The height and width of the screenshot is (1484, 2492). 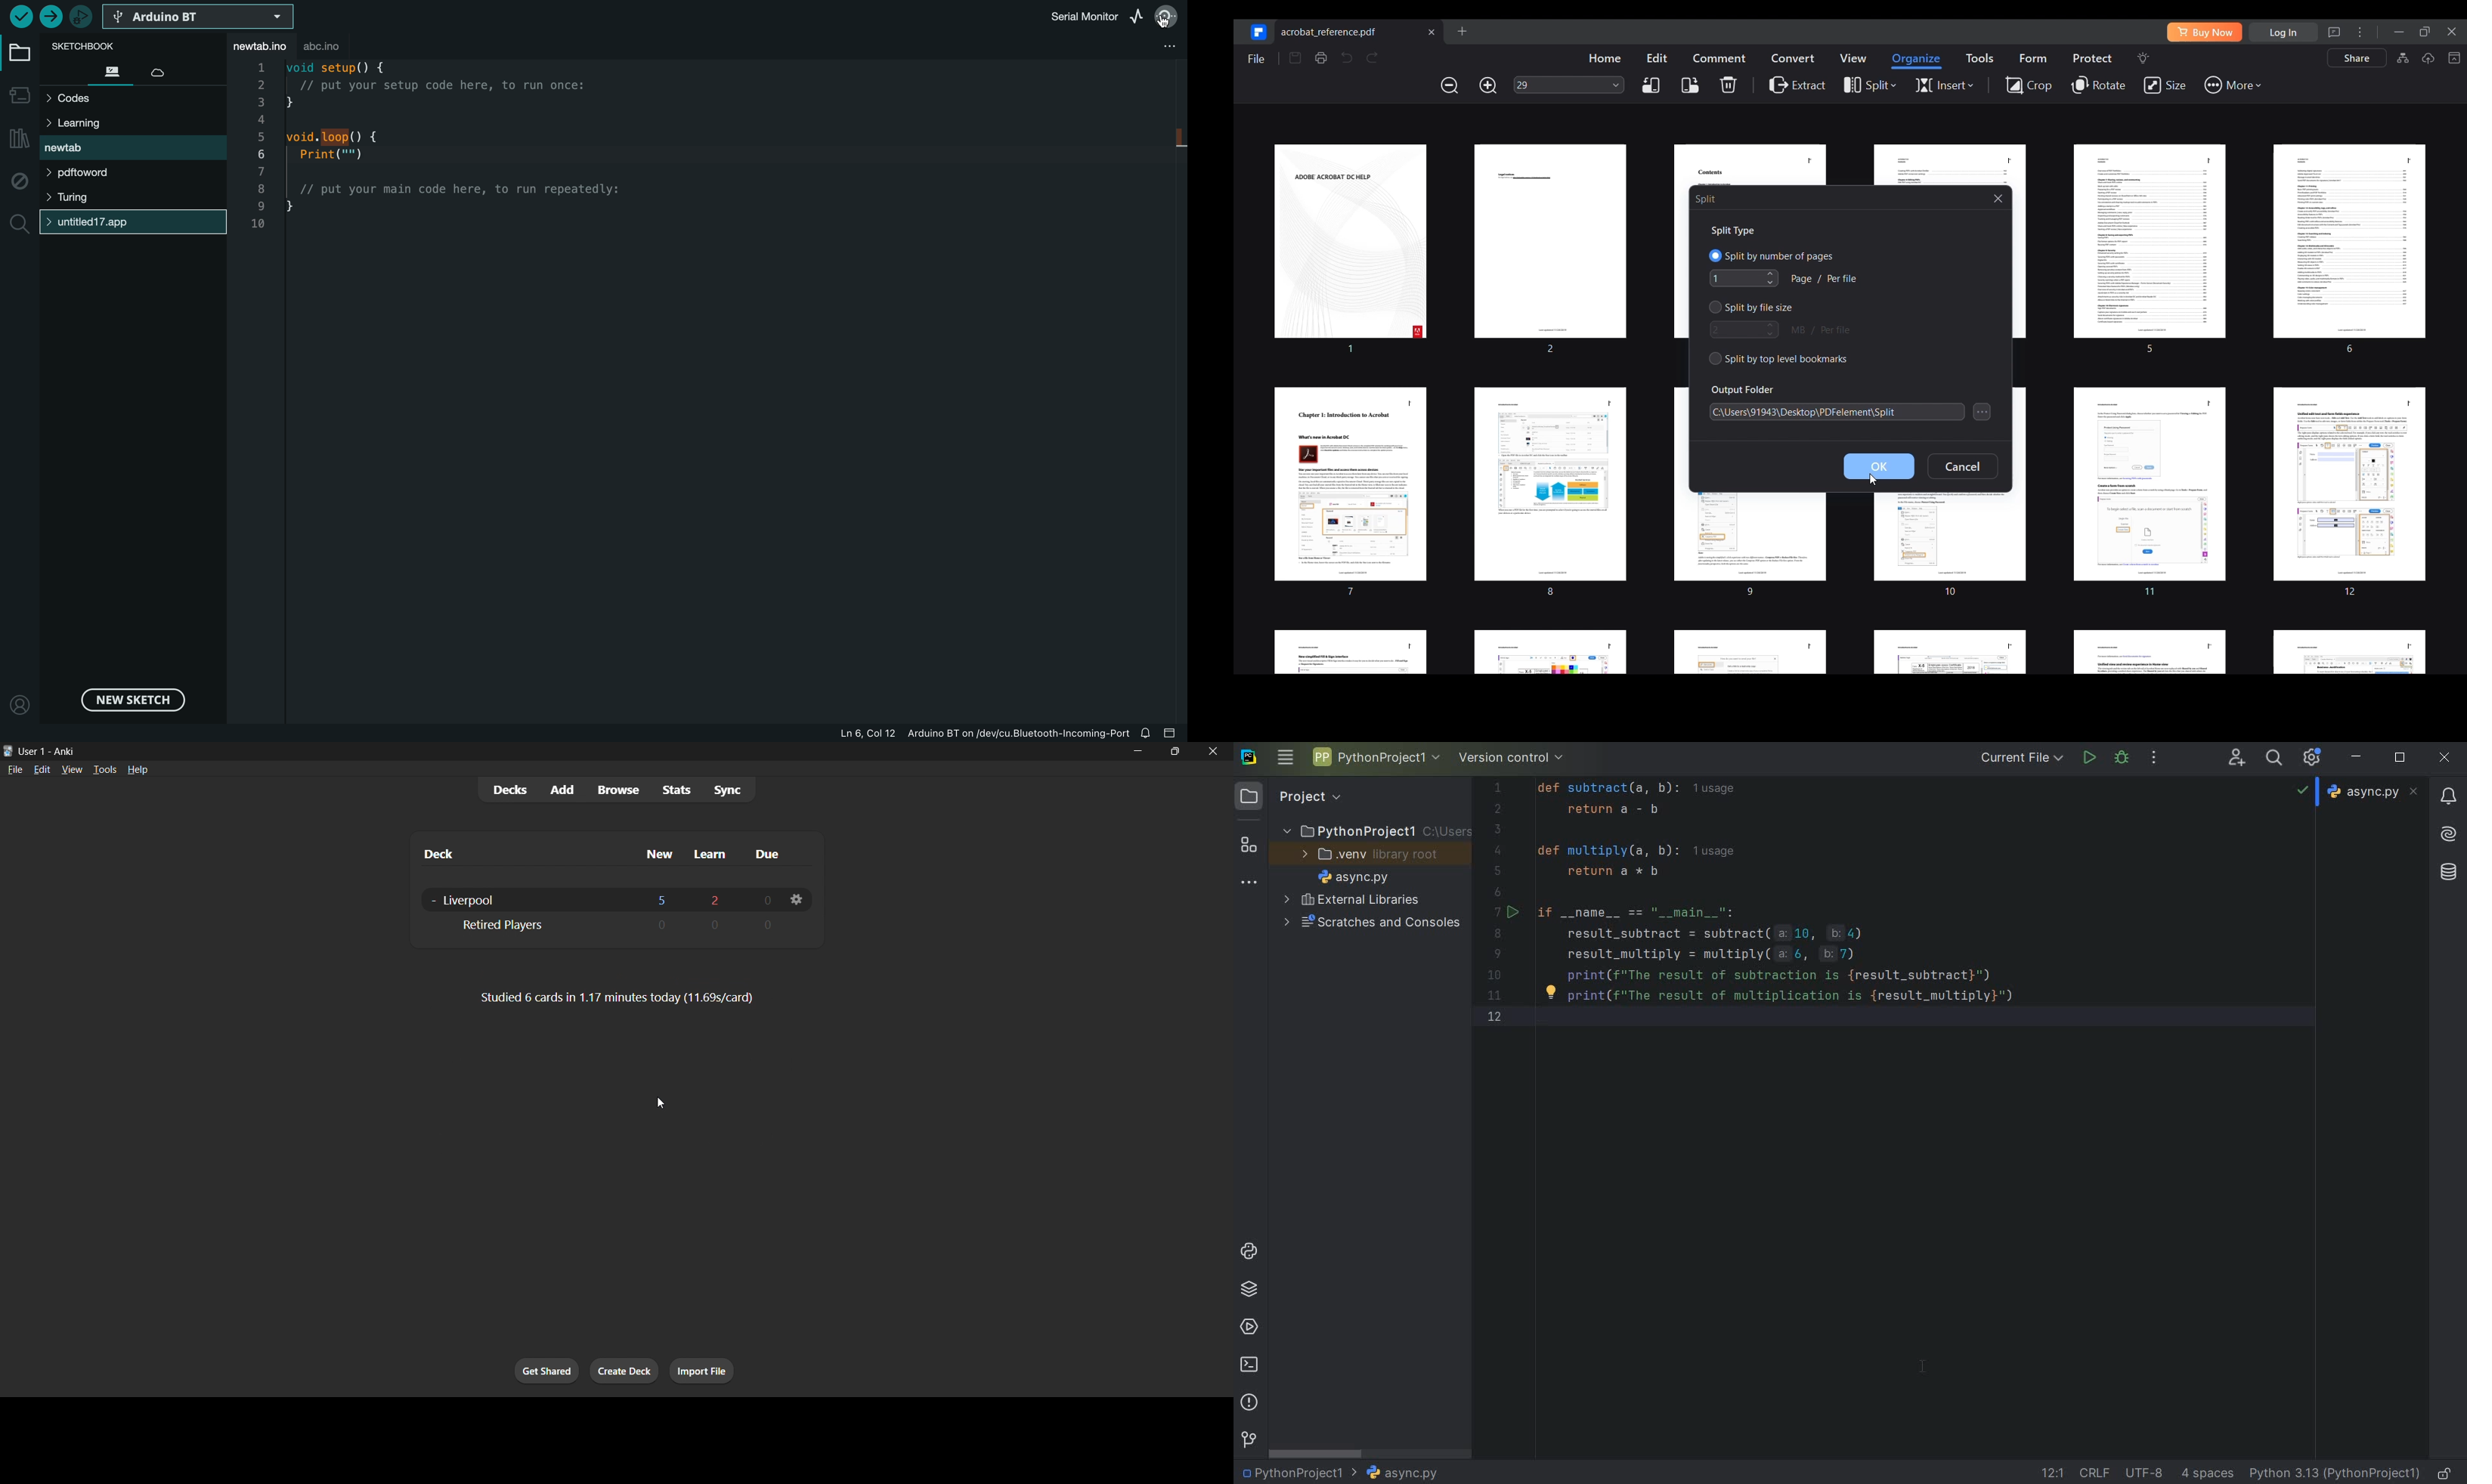 What do you see at coordinates (71, 770) in the screenshot?
I see `view` at bounding box center [71, 770].